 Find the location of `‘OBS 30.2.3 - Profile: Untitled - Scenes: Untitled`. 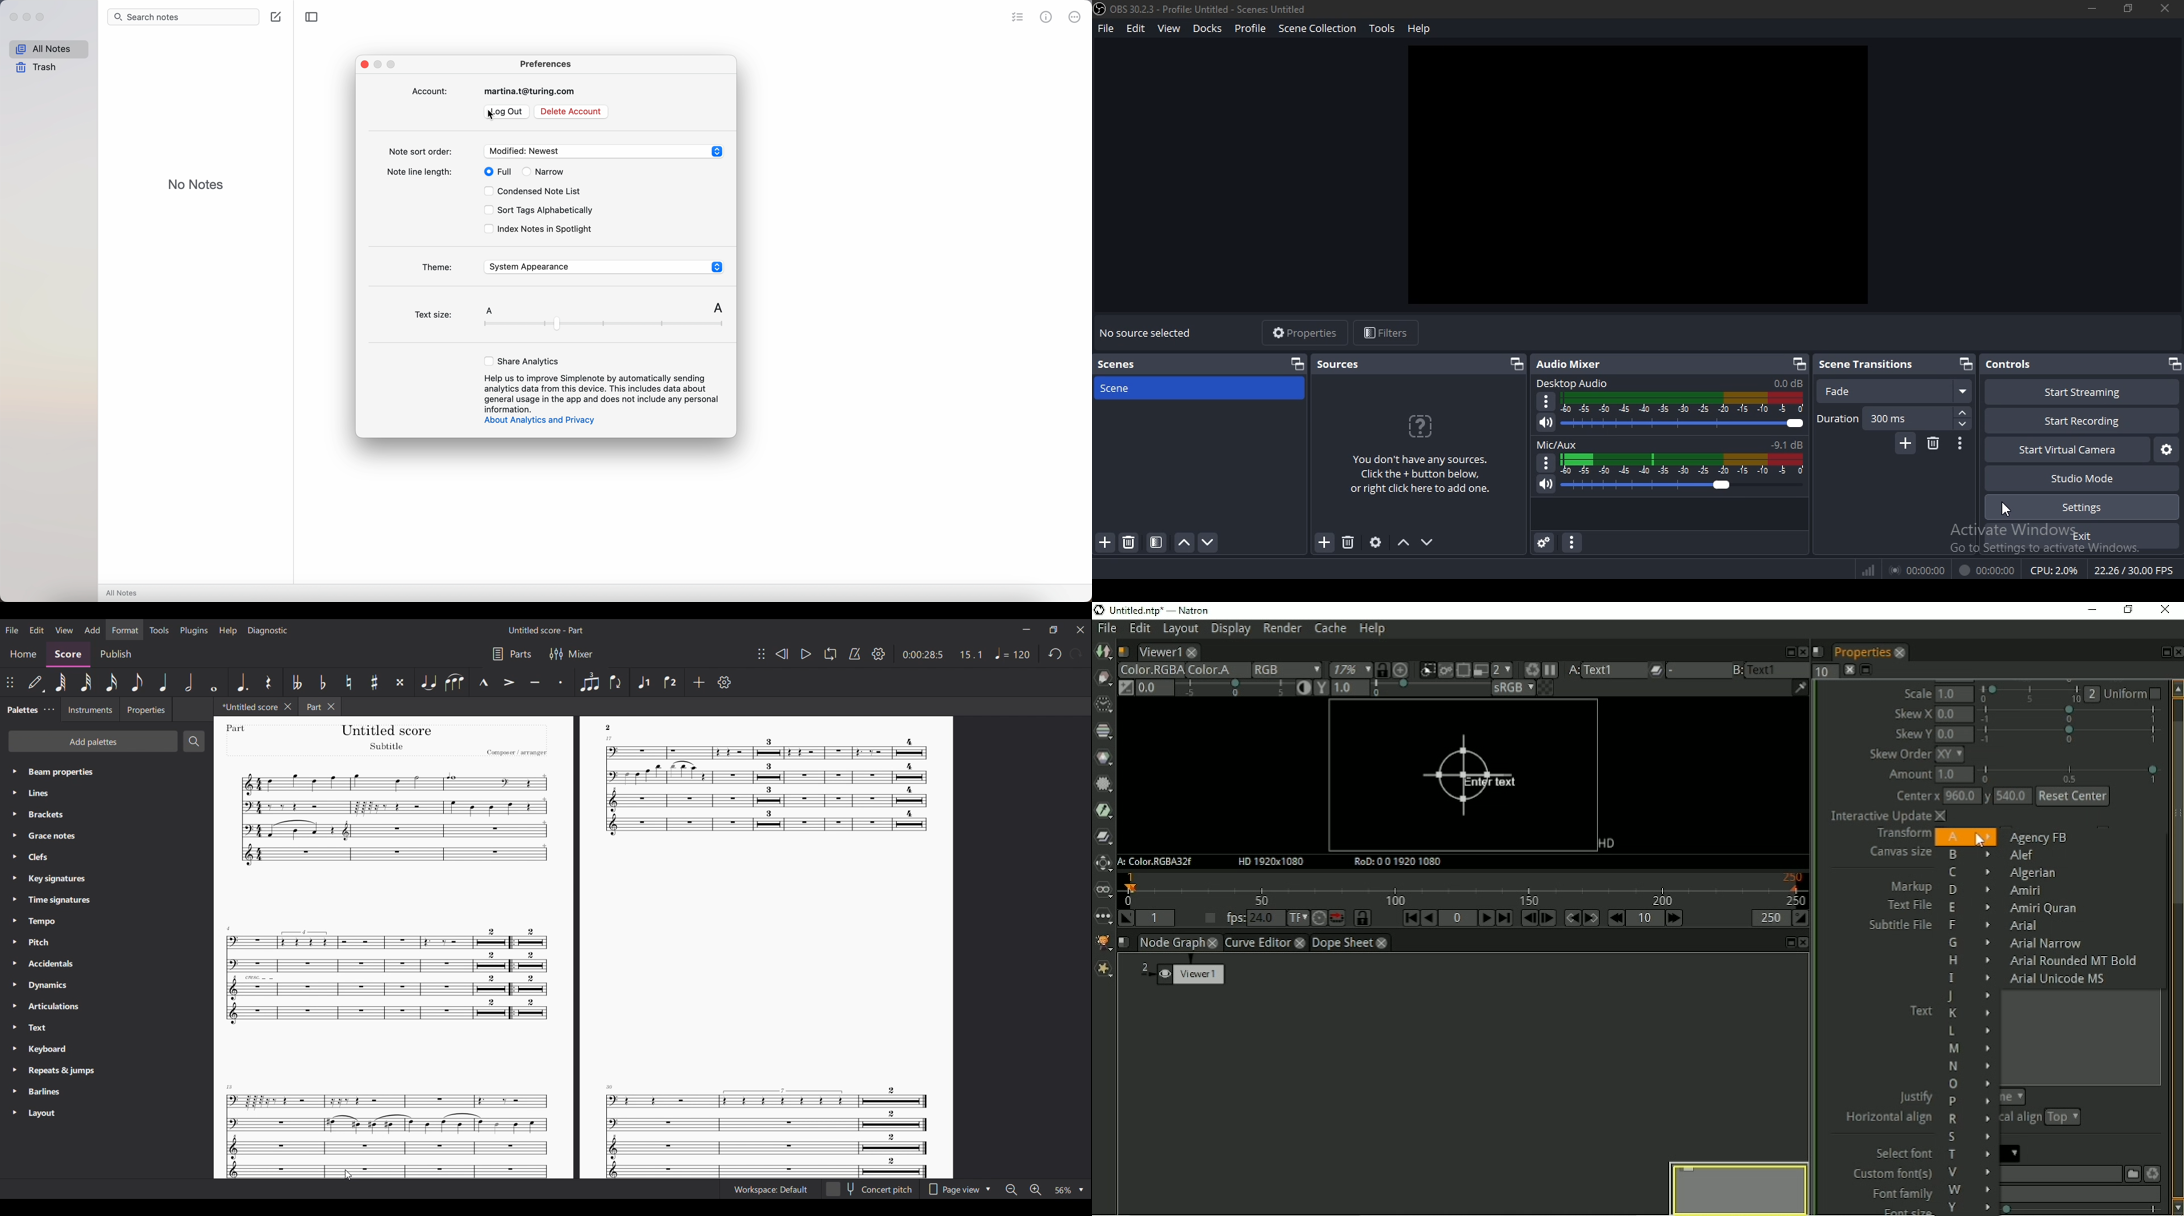

‘OBS 30.2.3 - Profile: Untitled - Scenes: Untitled is located at coordinates (1202, 9).